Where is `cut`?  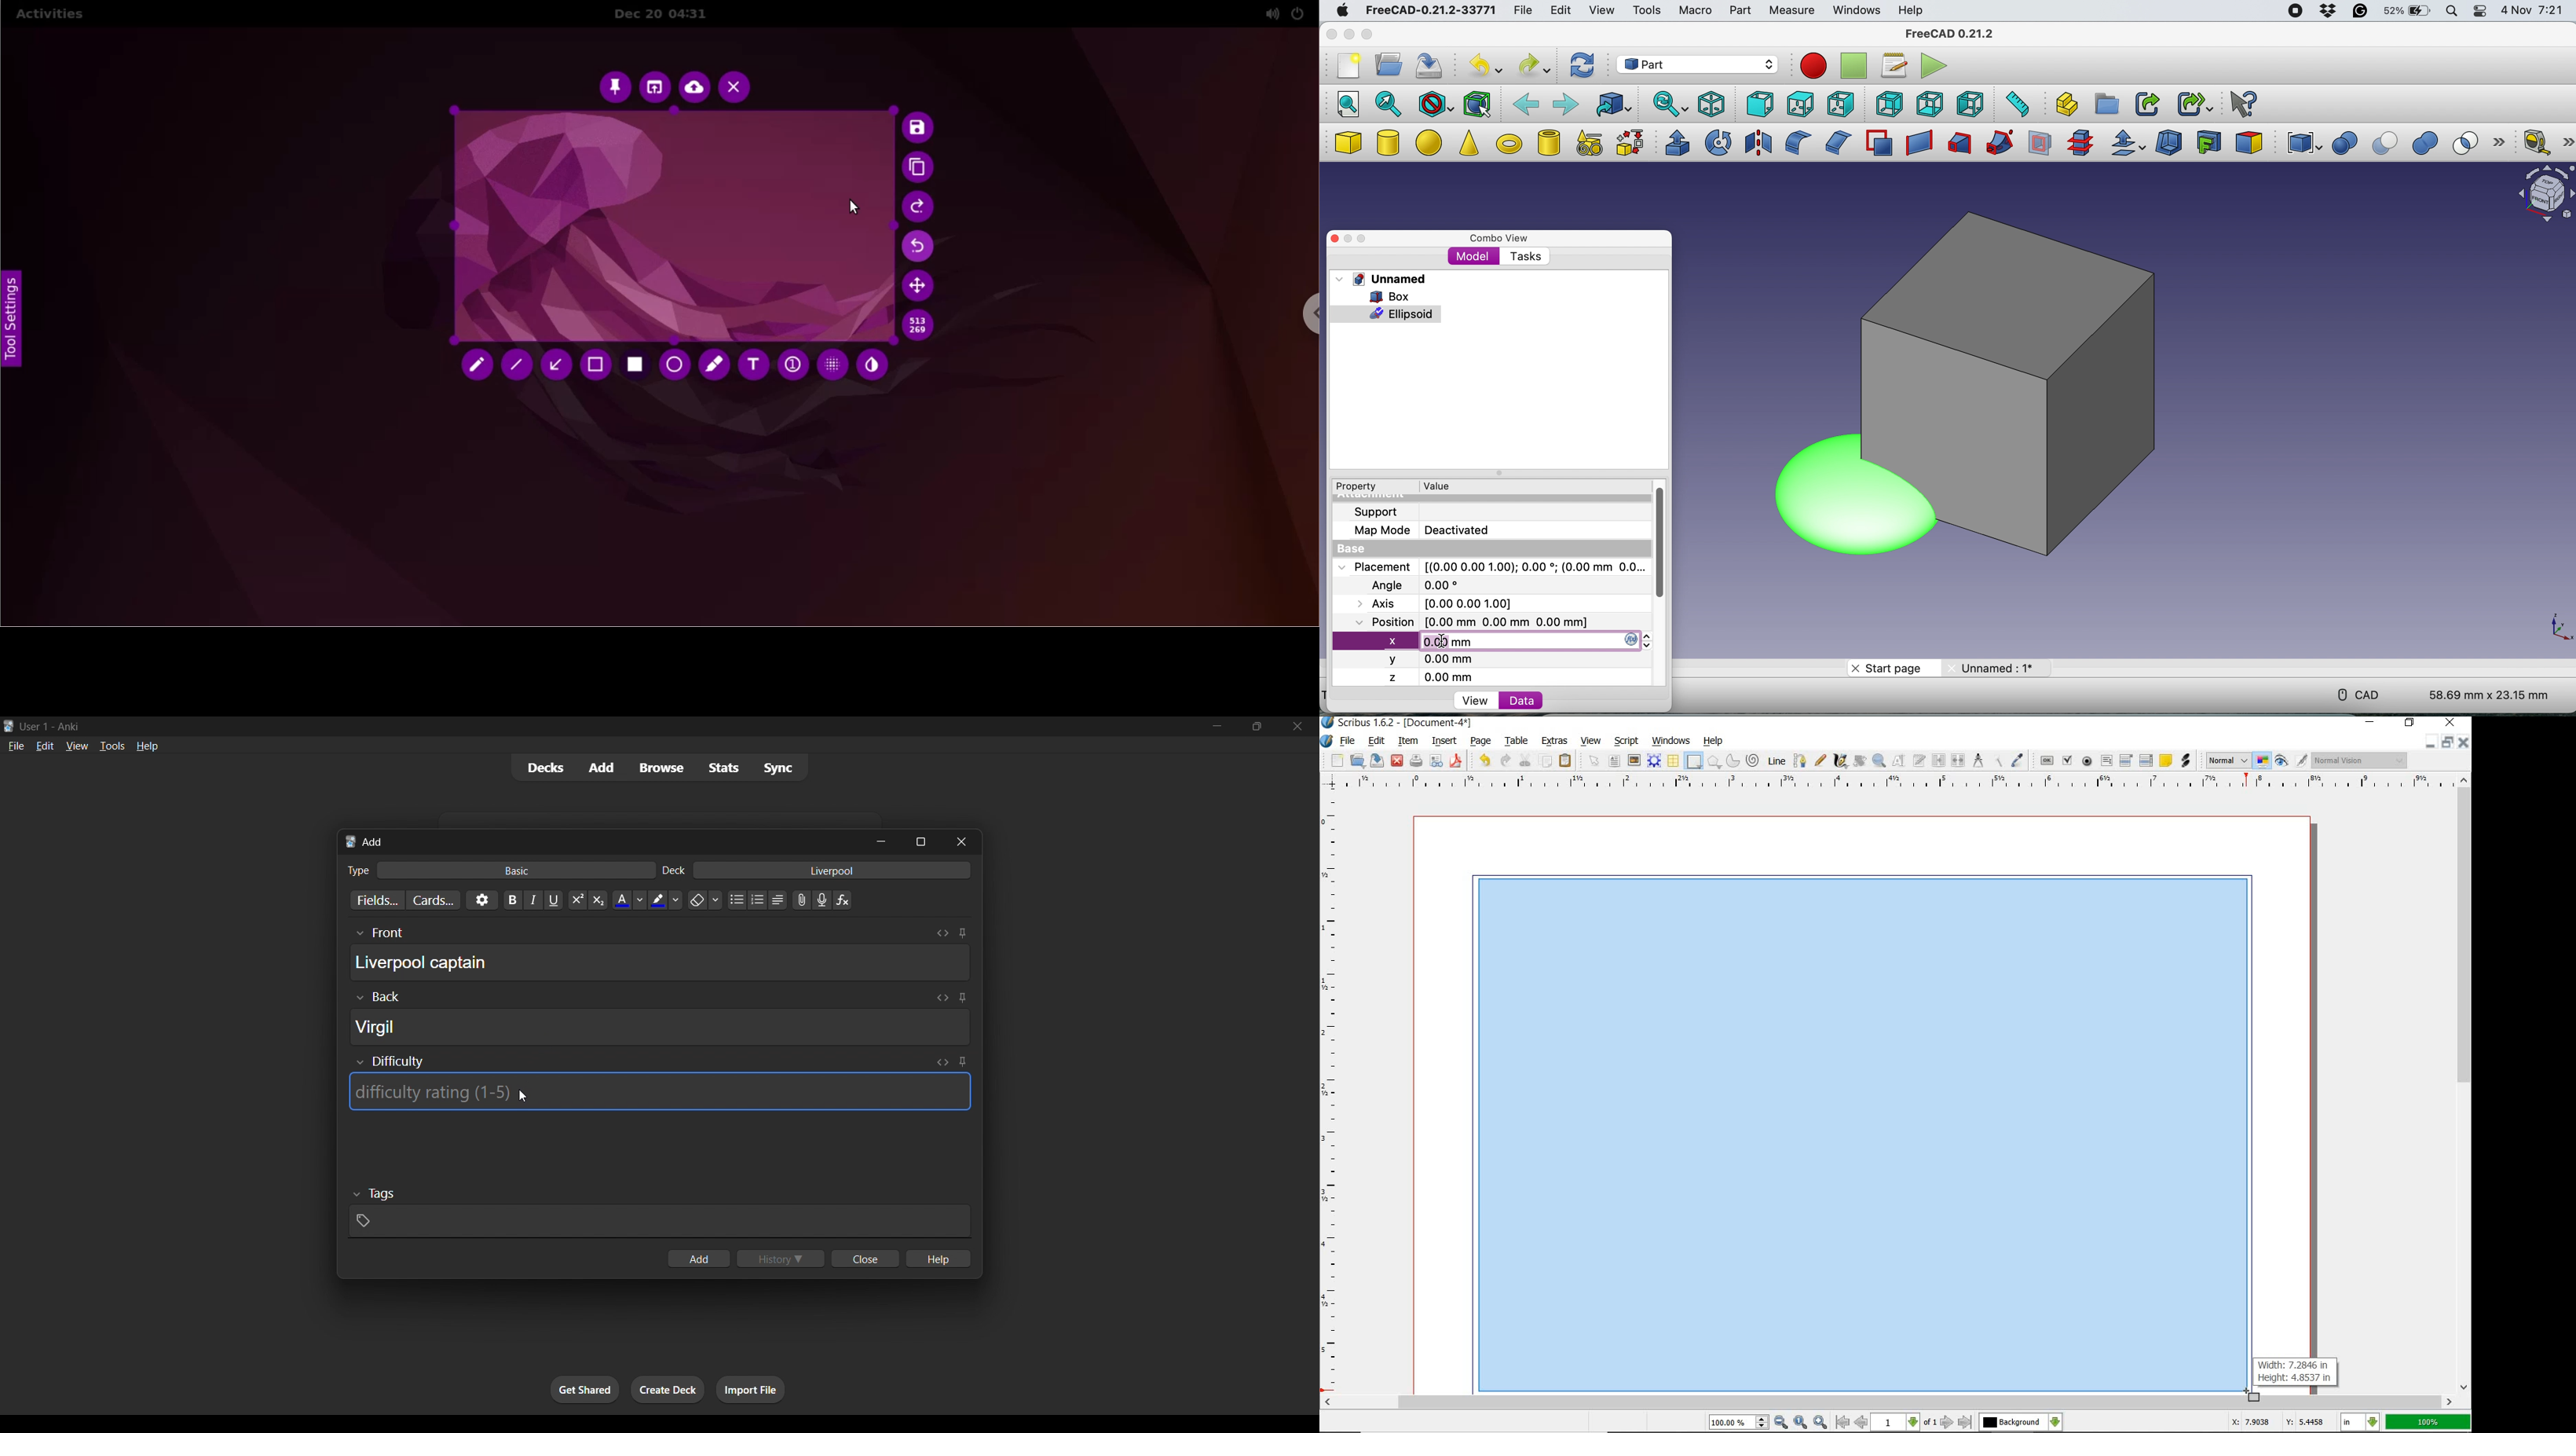 cut is located at coordinates (1526, 760).